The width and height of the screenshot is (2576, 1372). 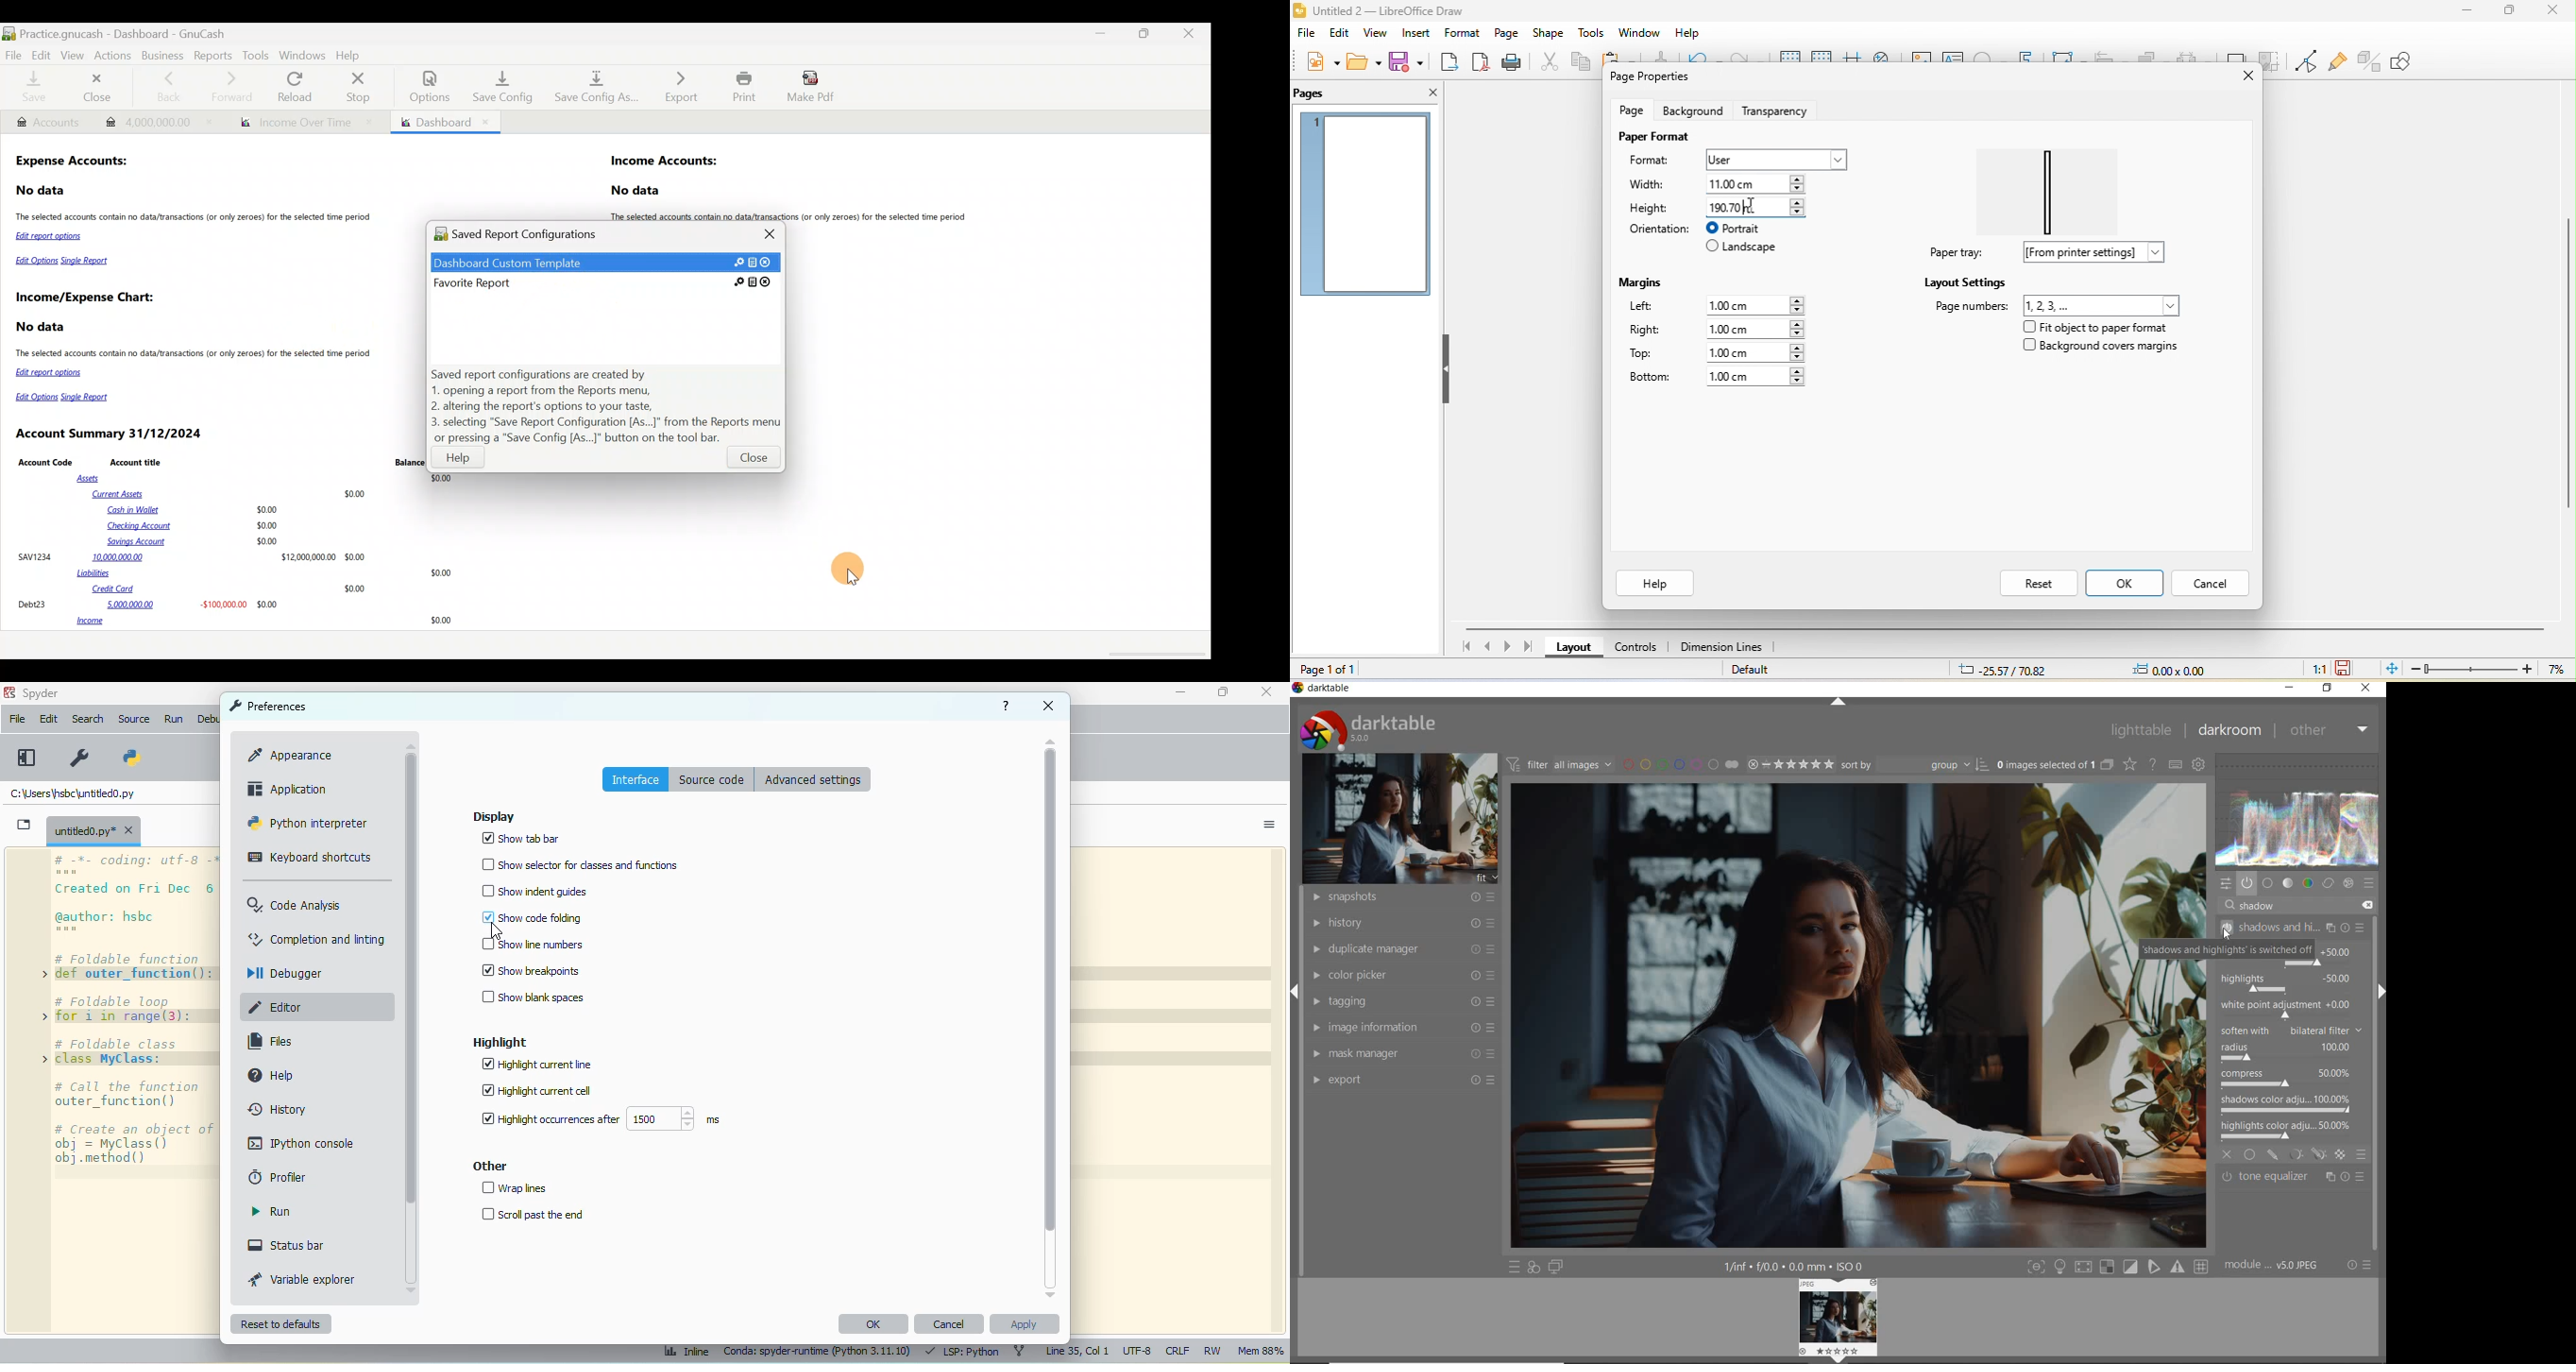 I want to click on 0.00x0.00, so click(x=2168, y=669).